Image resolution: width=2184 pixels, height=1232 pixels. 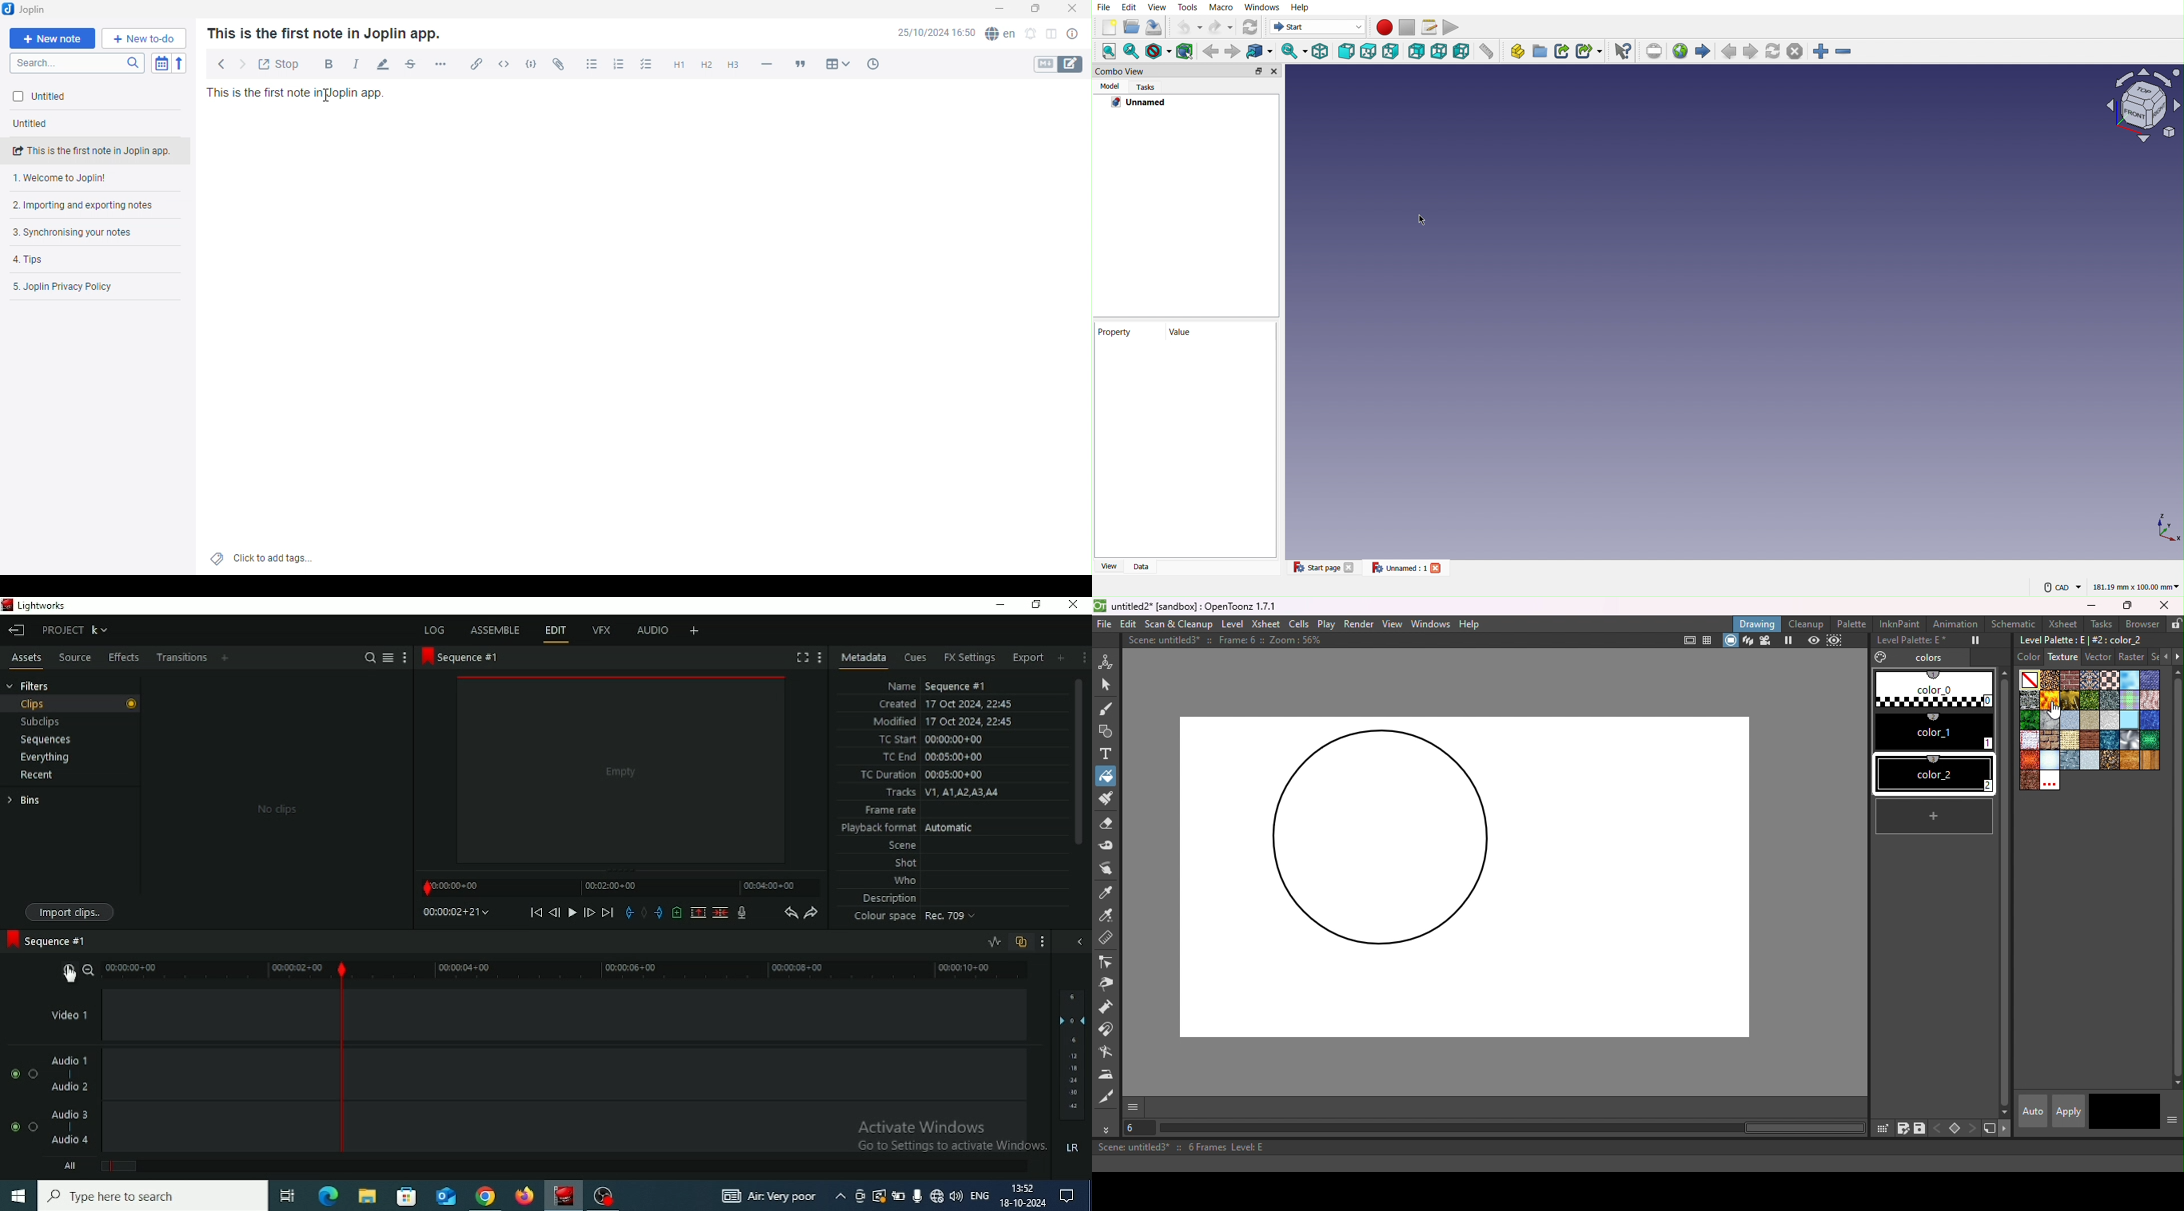 I want to click on Language, so click(x=979, y=1194).